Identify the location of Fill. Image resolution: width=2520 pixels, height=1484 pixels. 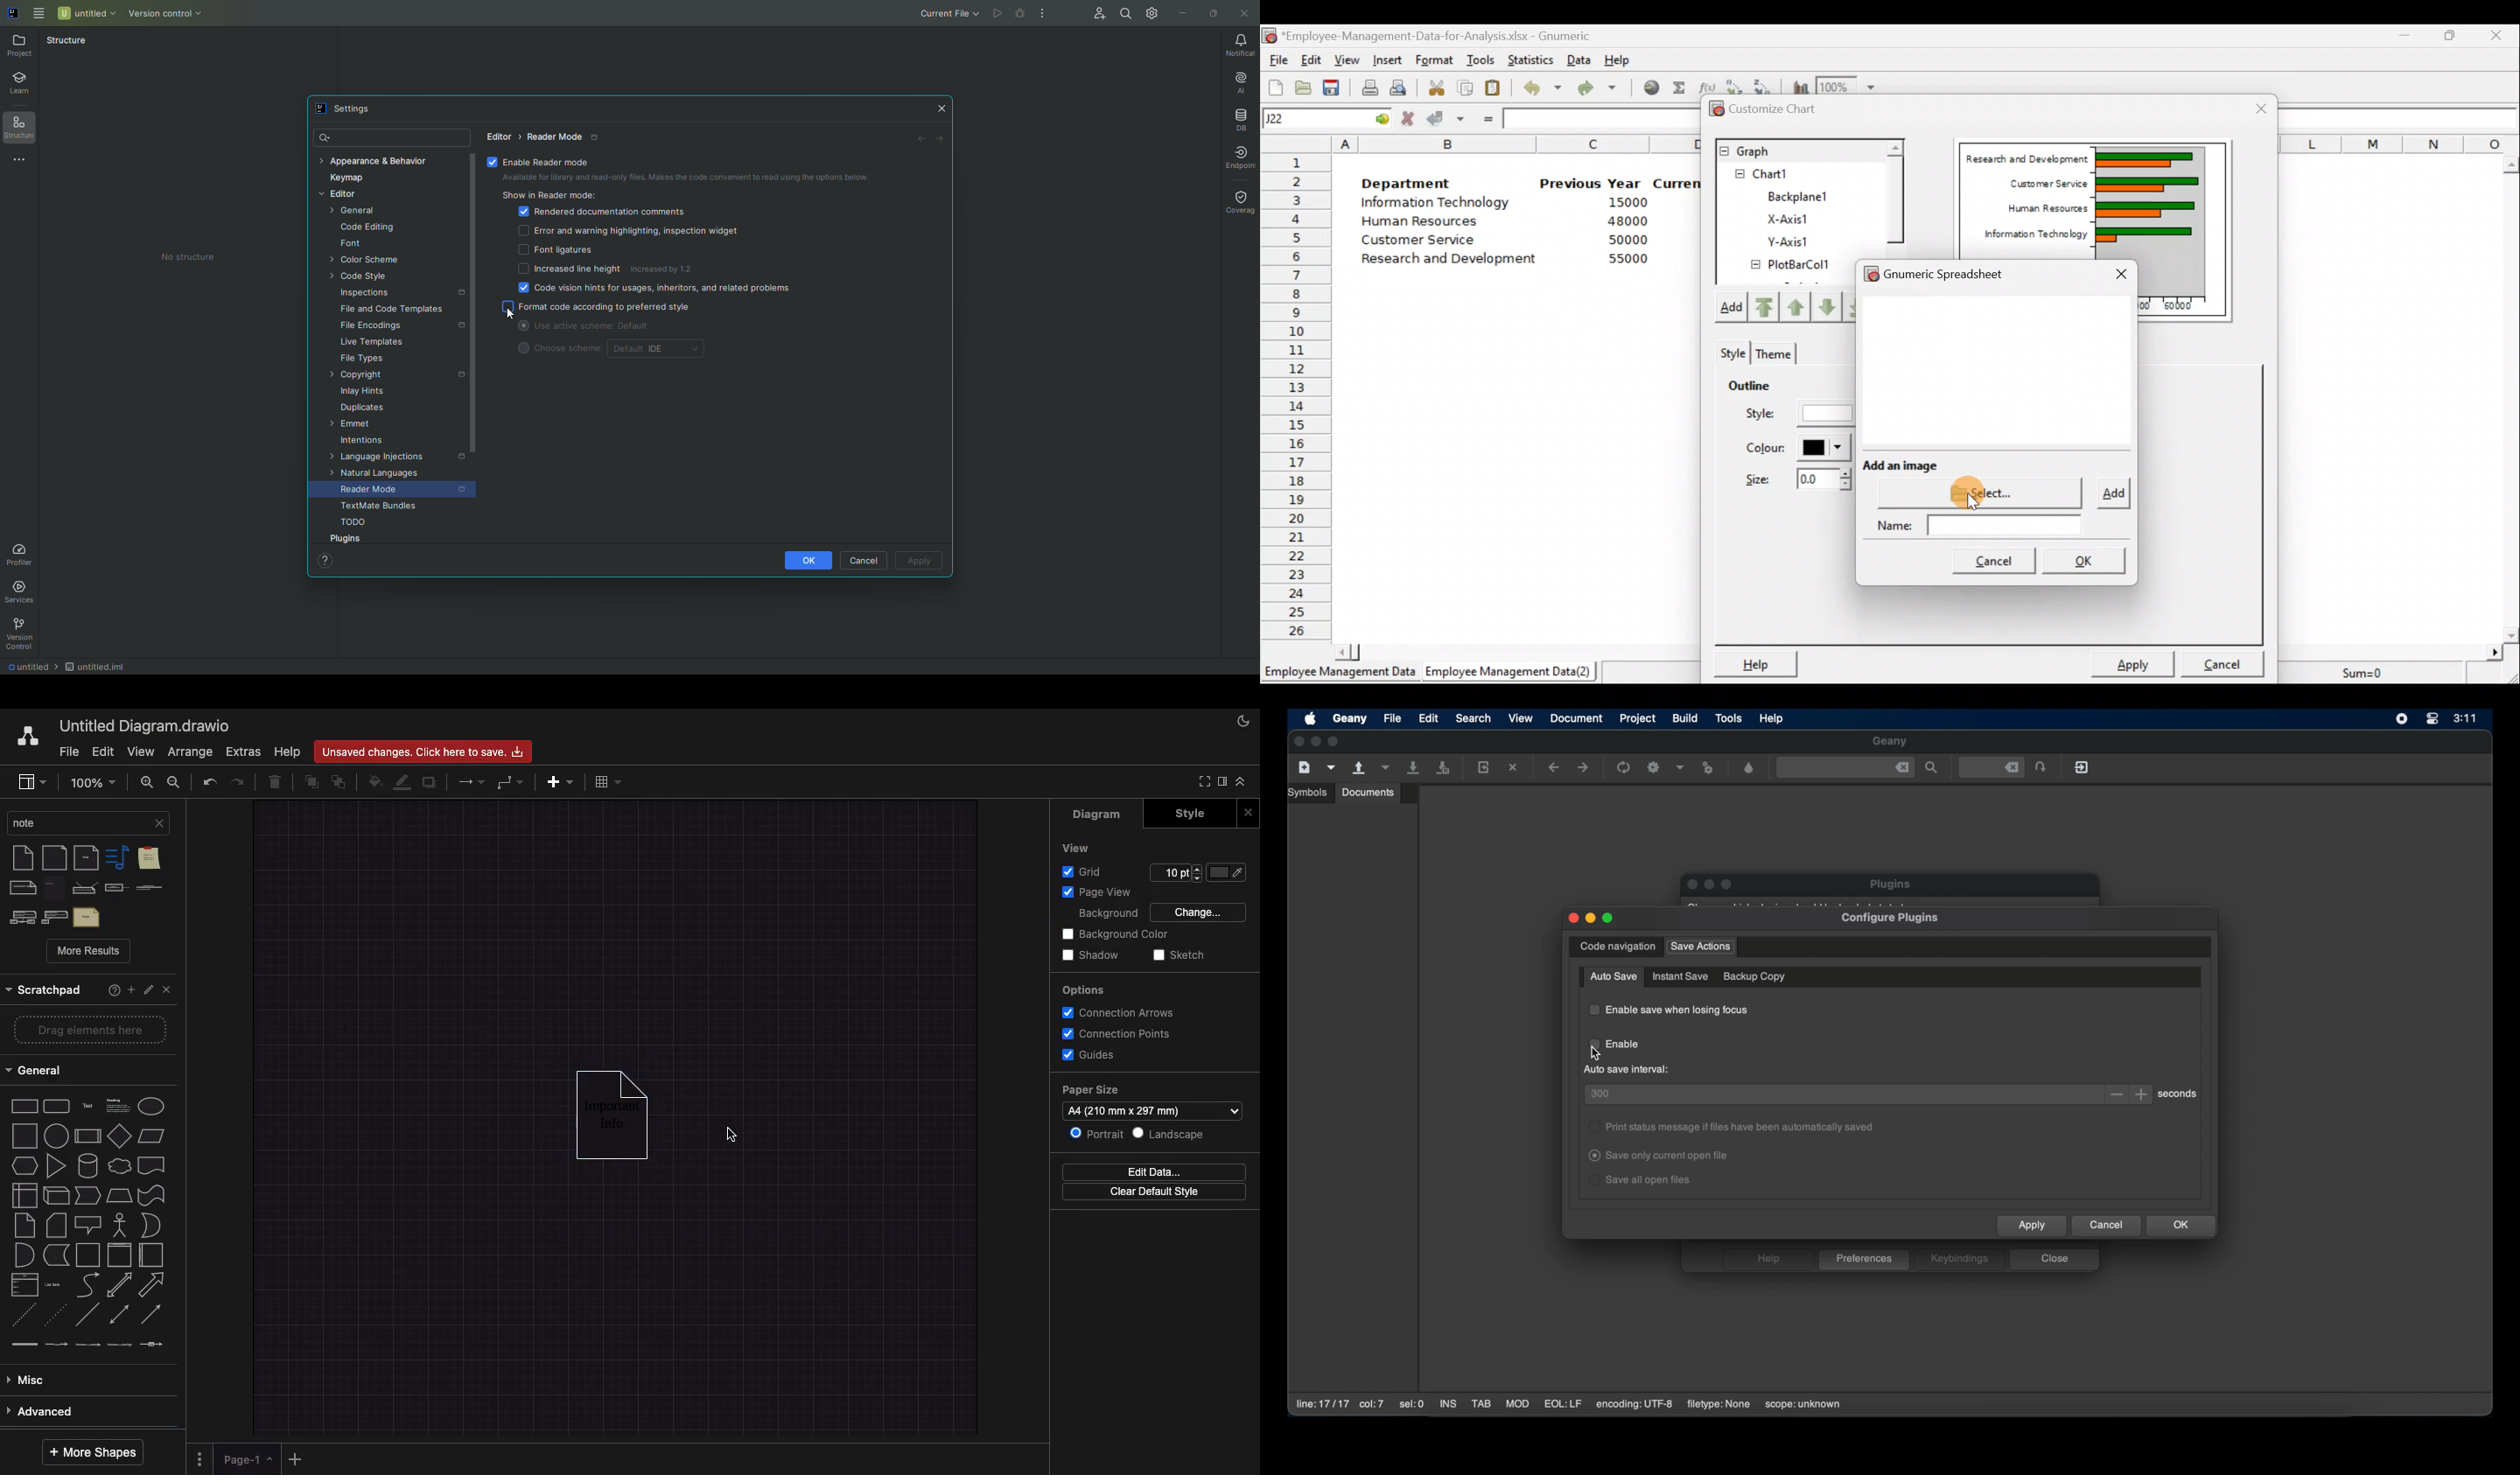
(1228, 873).